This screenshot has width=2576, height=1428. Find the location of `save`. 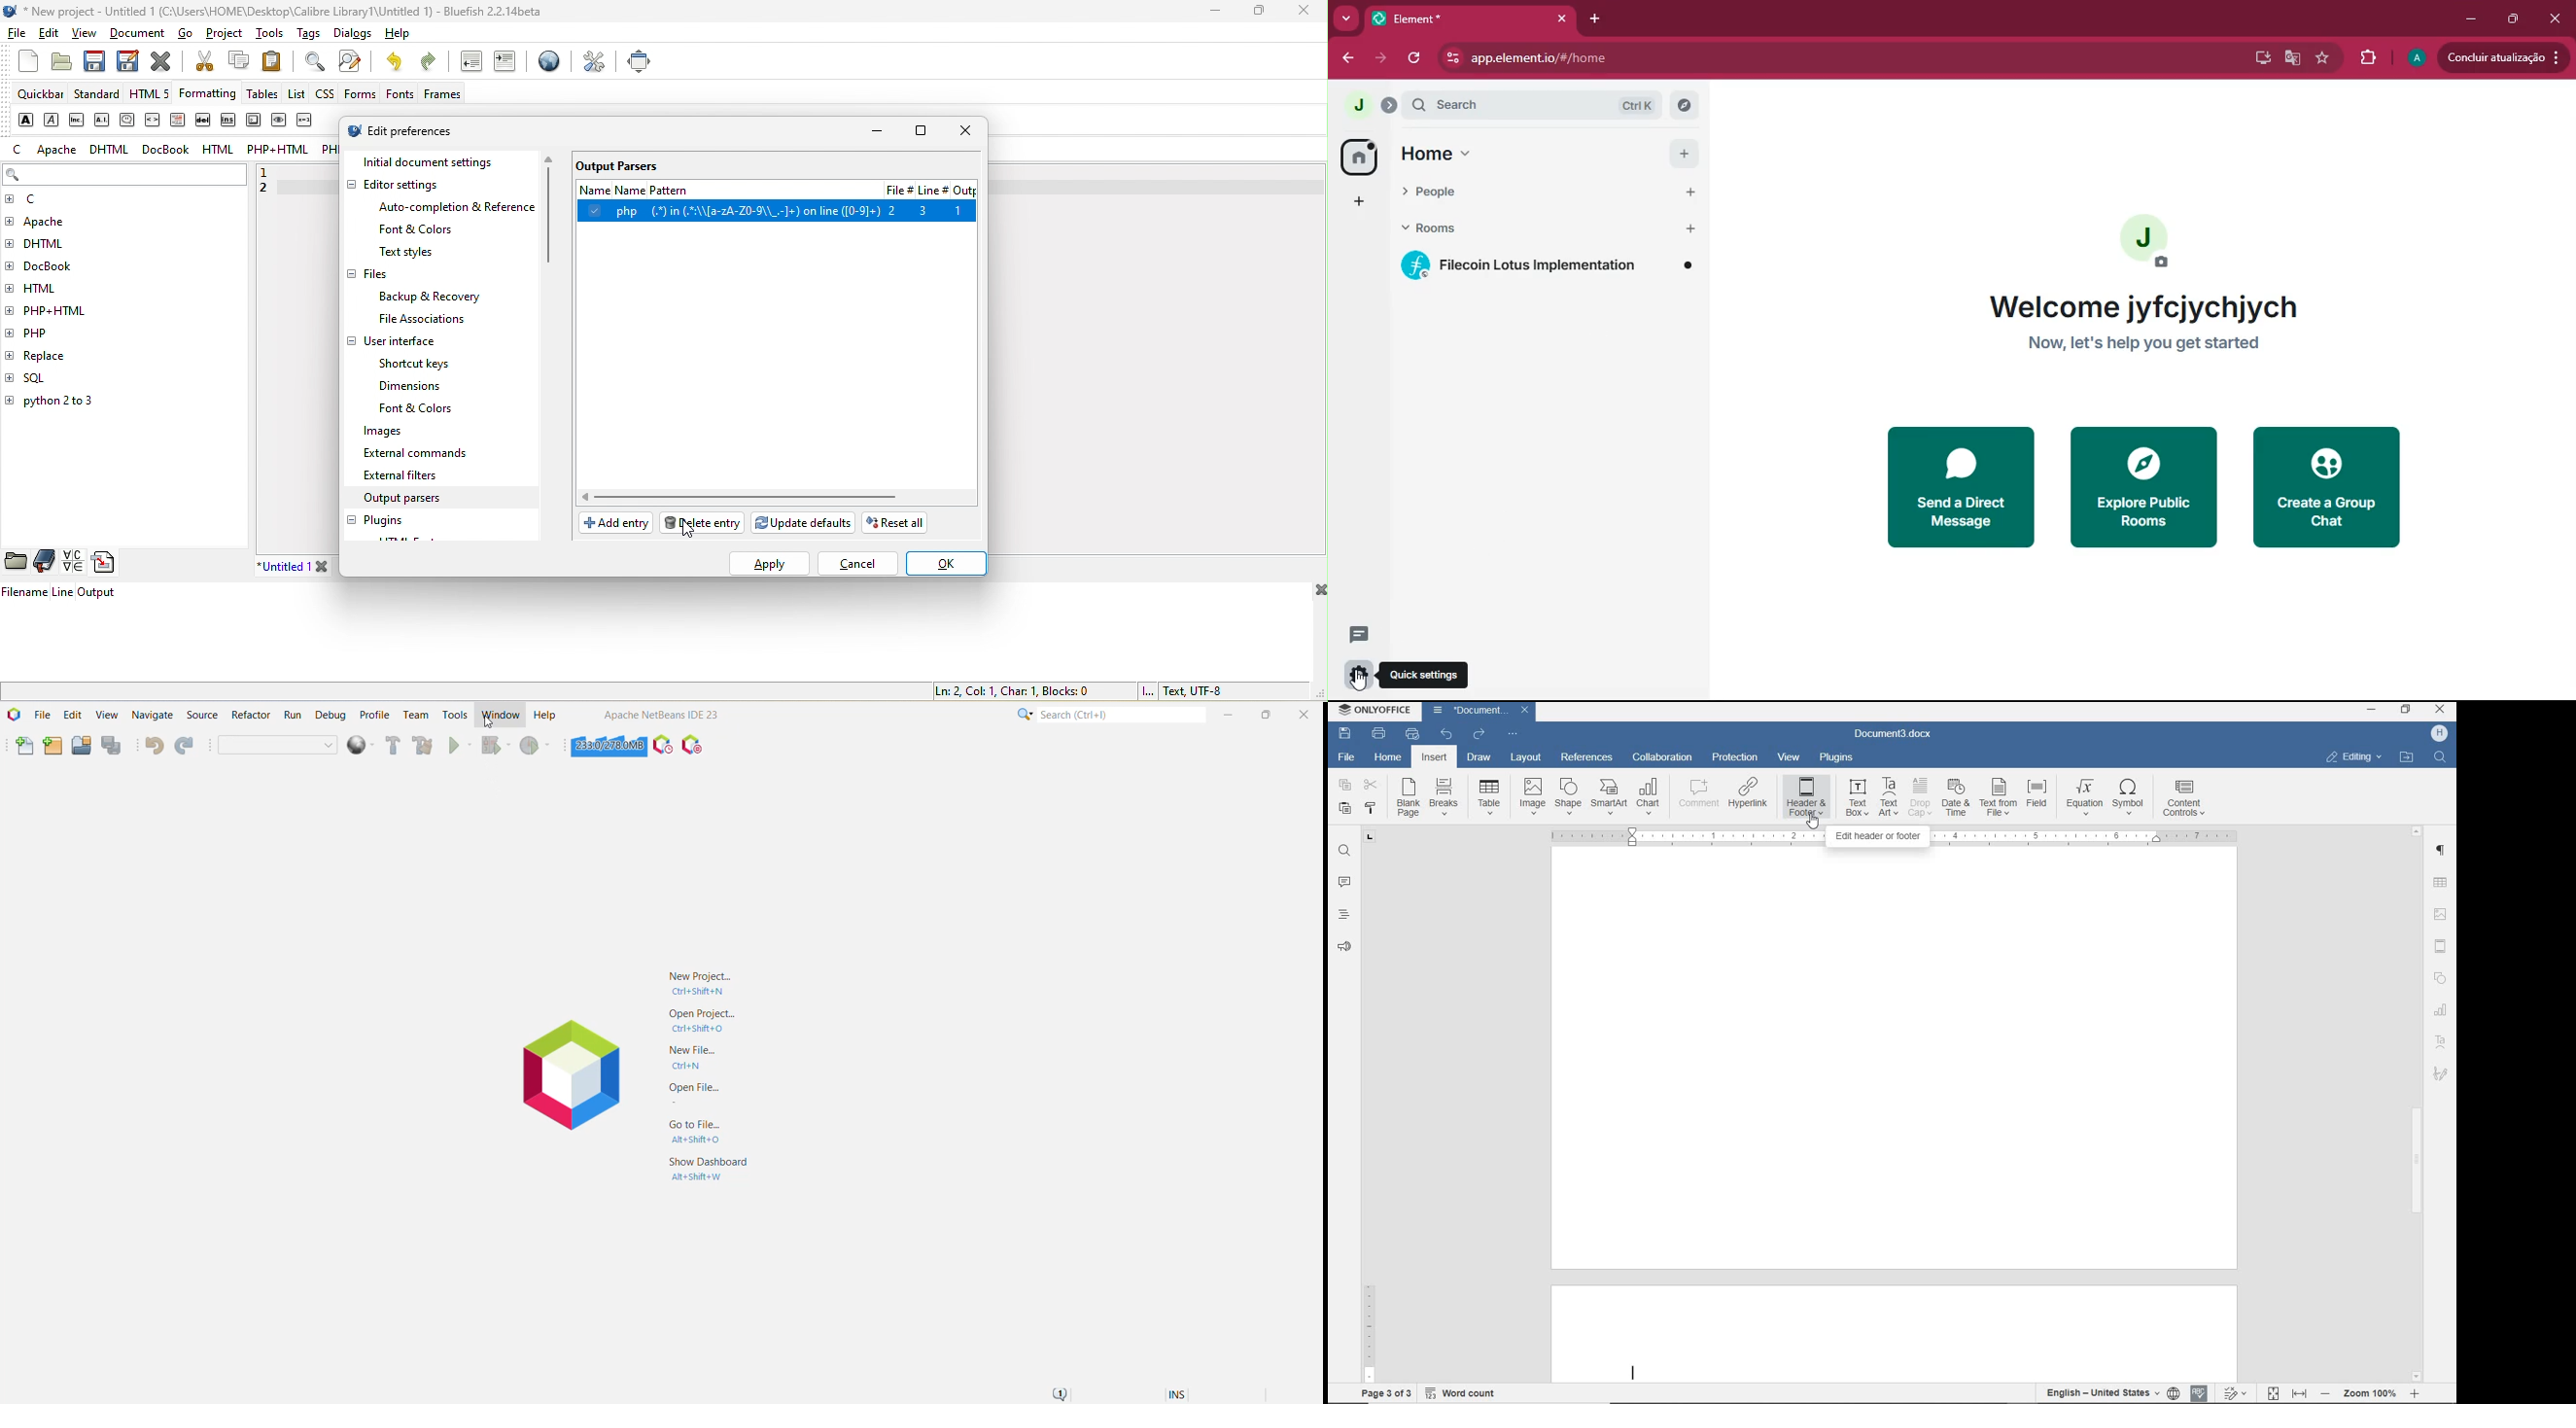

save is located at coordinates (94, 61).